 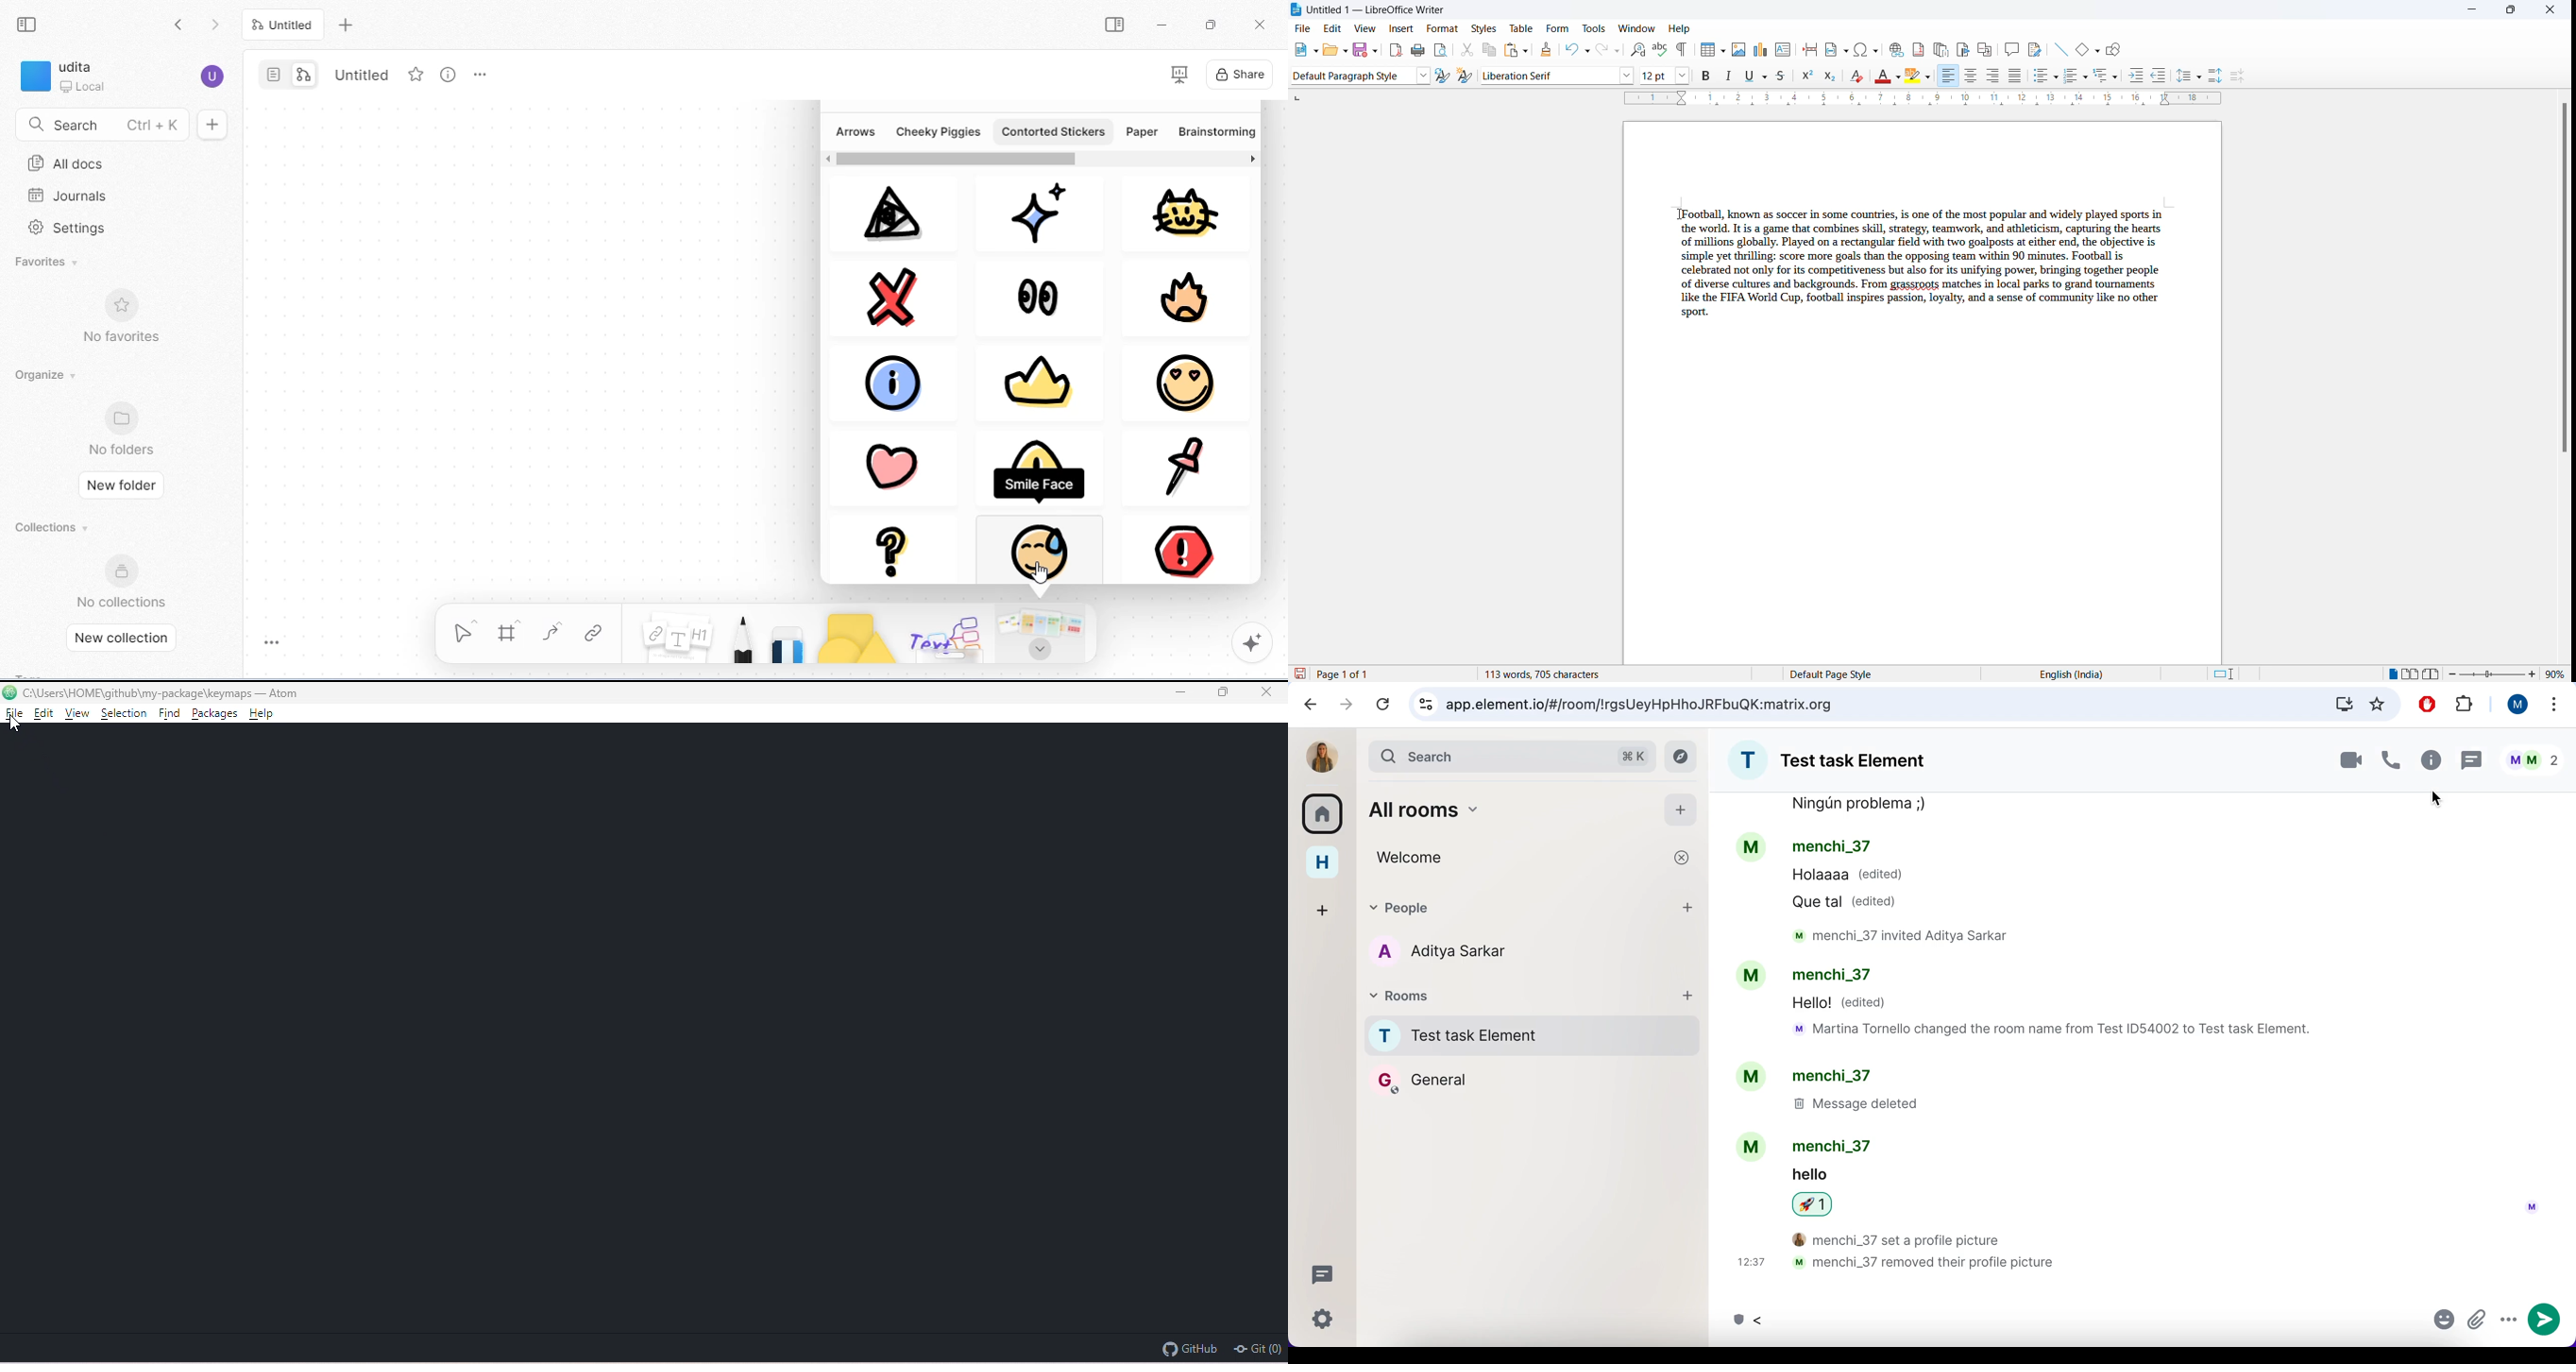 What do you see at coordinates (1808, 76) in the screenshot?
I see `superscript` at bounding box center [1808, 76].